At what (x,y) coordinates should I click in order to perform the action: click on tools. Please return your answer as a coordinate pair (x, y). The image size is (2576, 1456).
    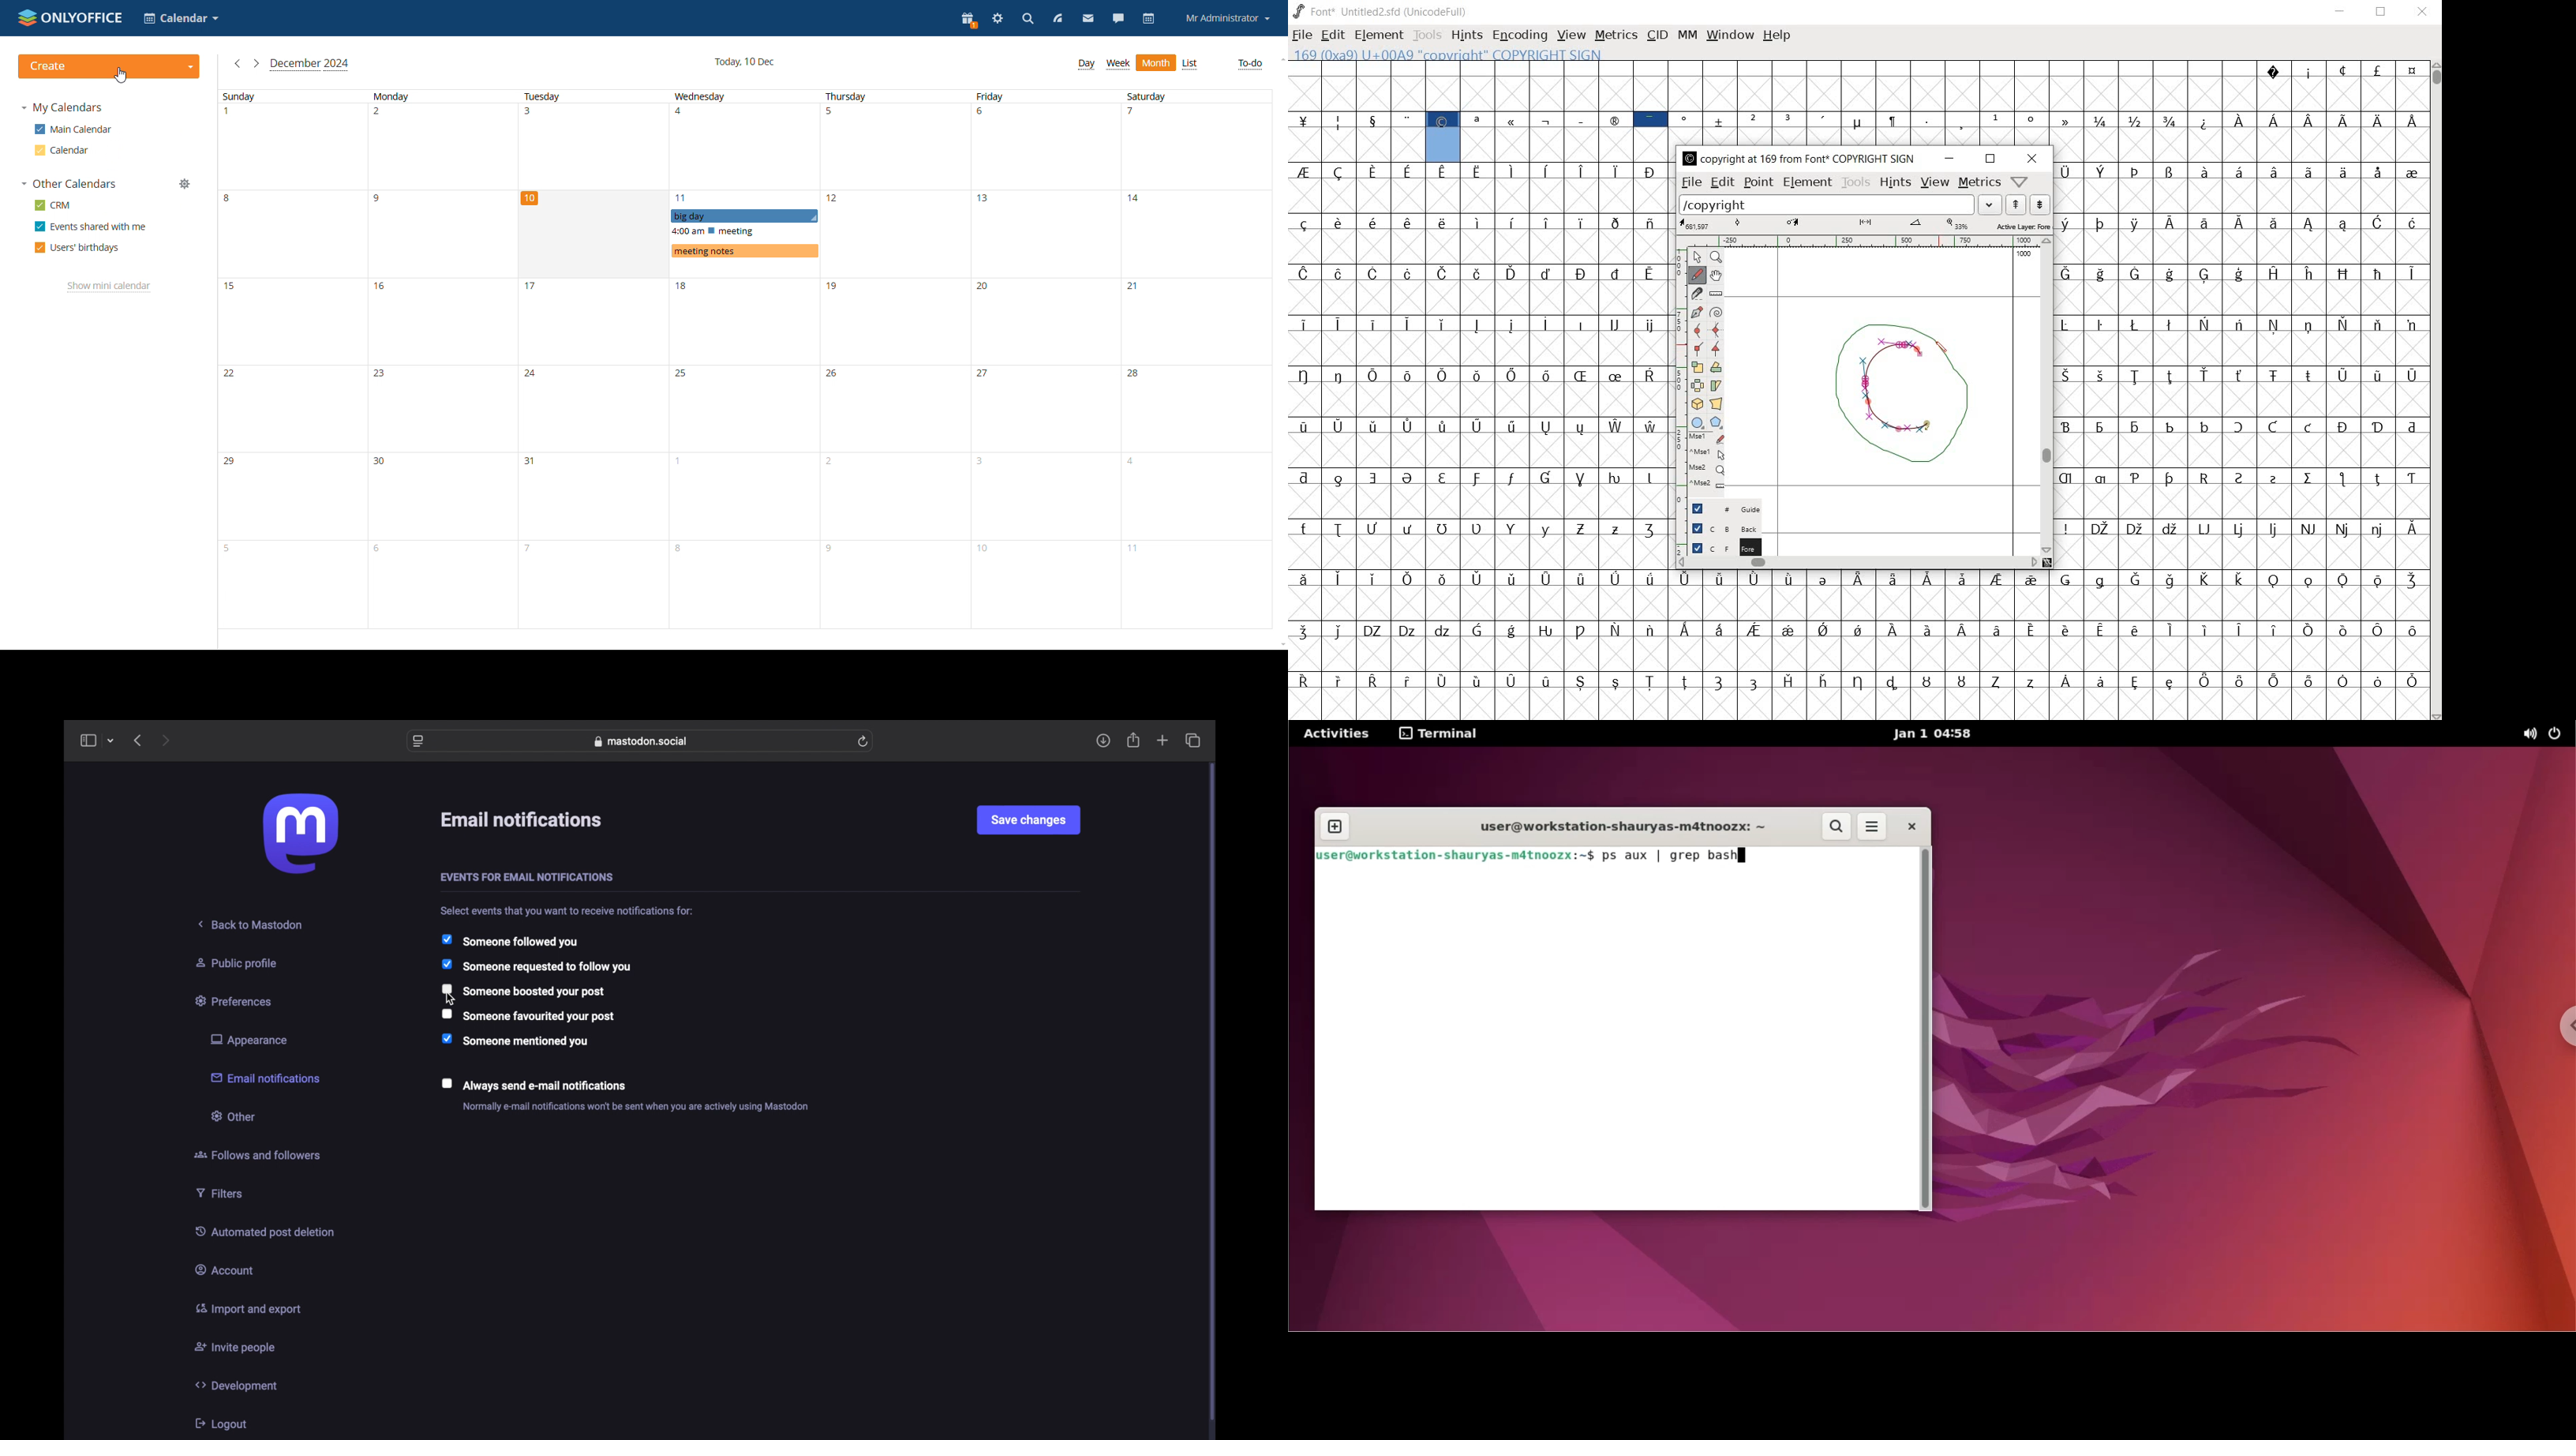
    Looking at the image, I should click on (1429, 37).